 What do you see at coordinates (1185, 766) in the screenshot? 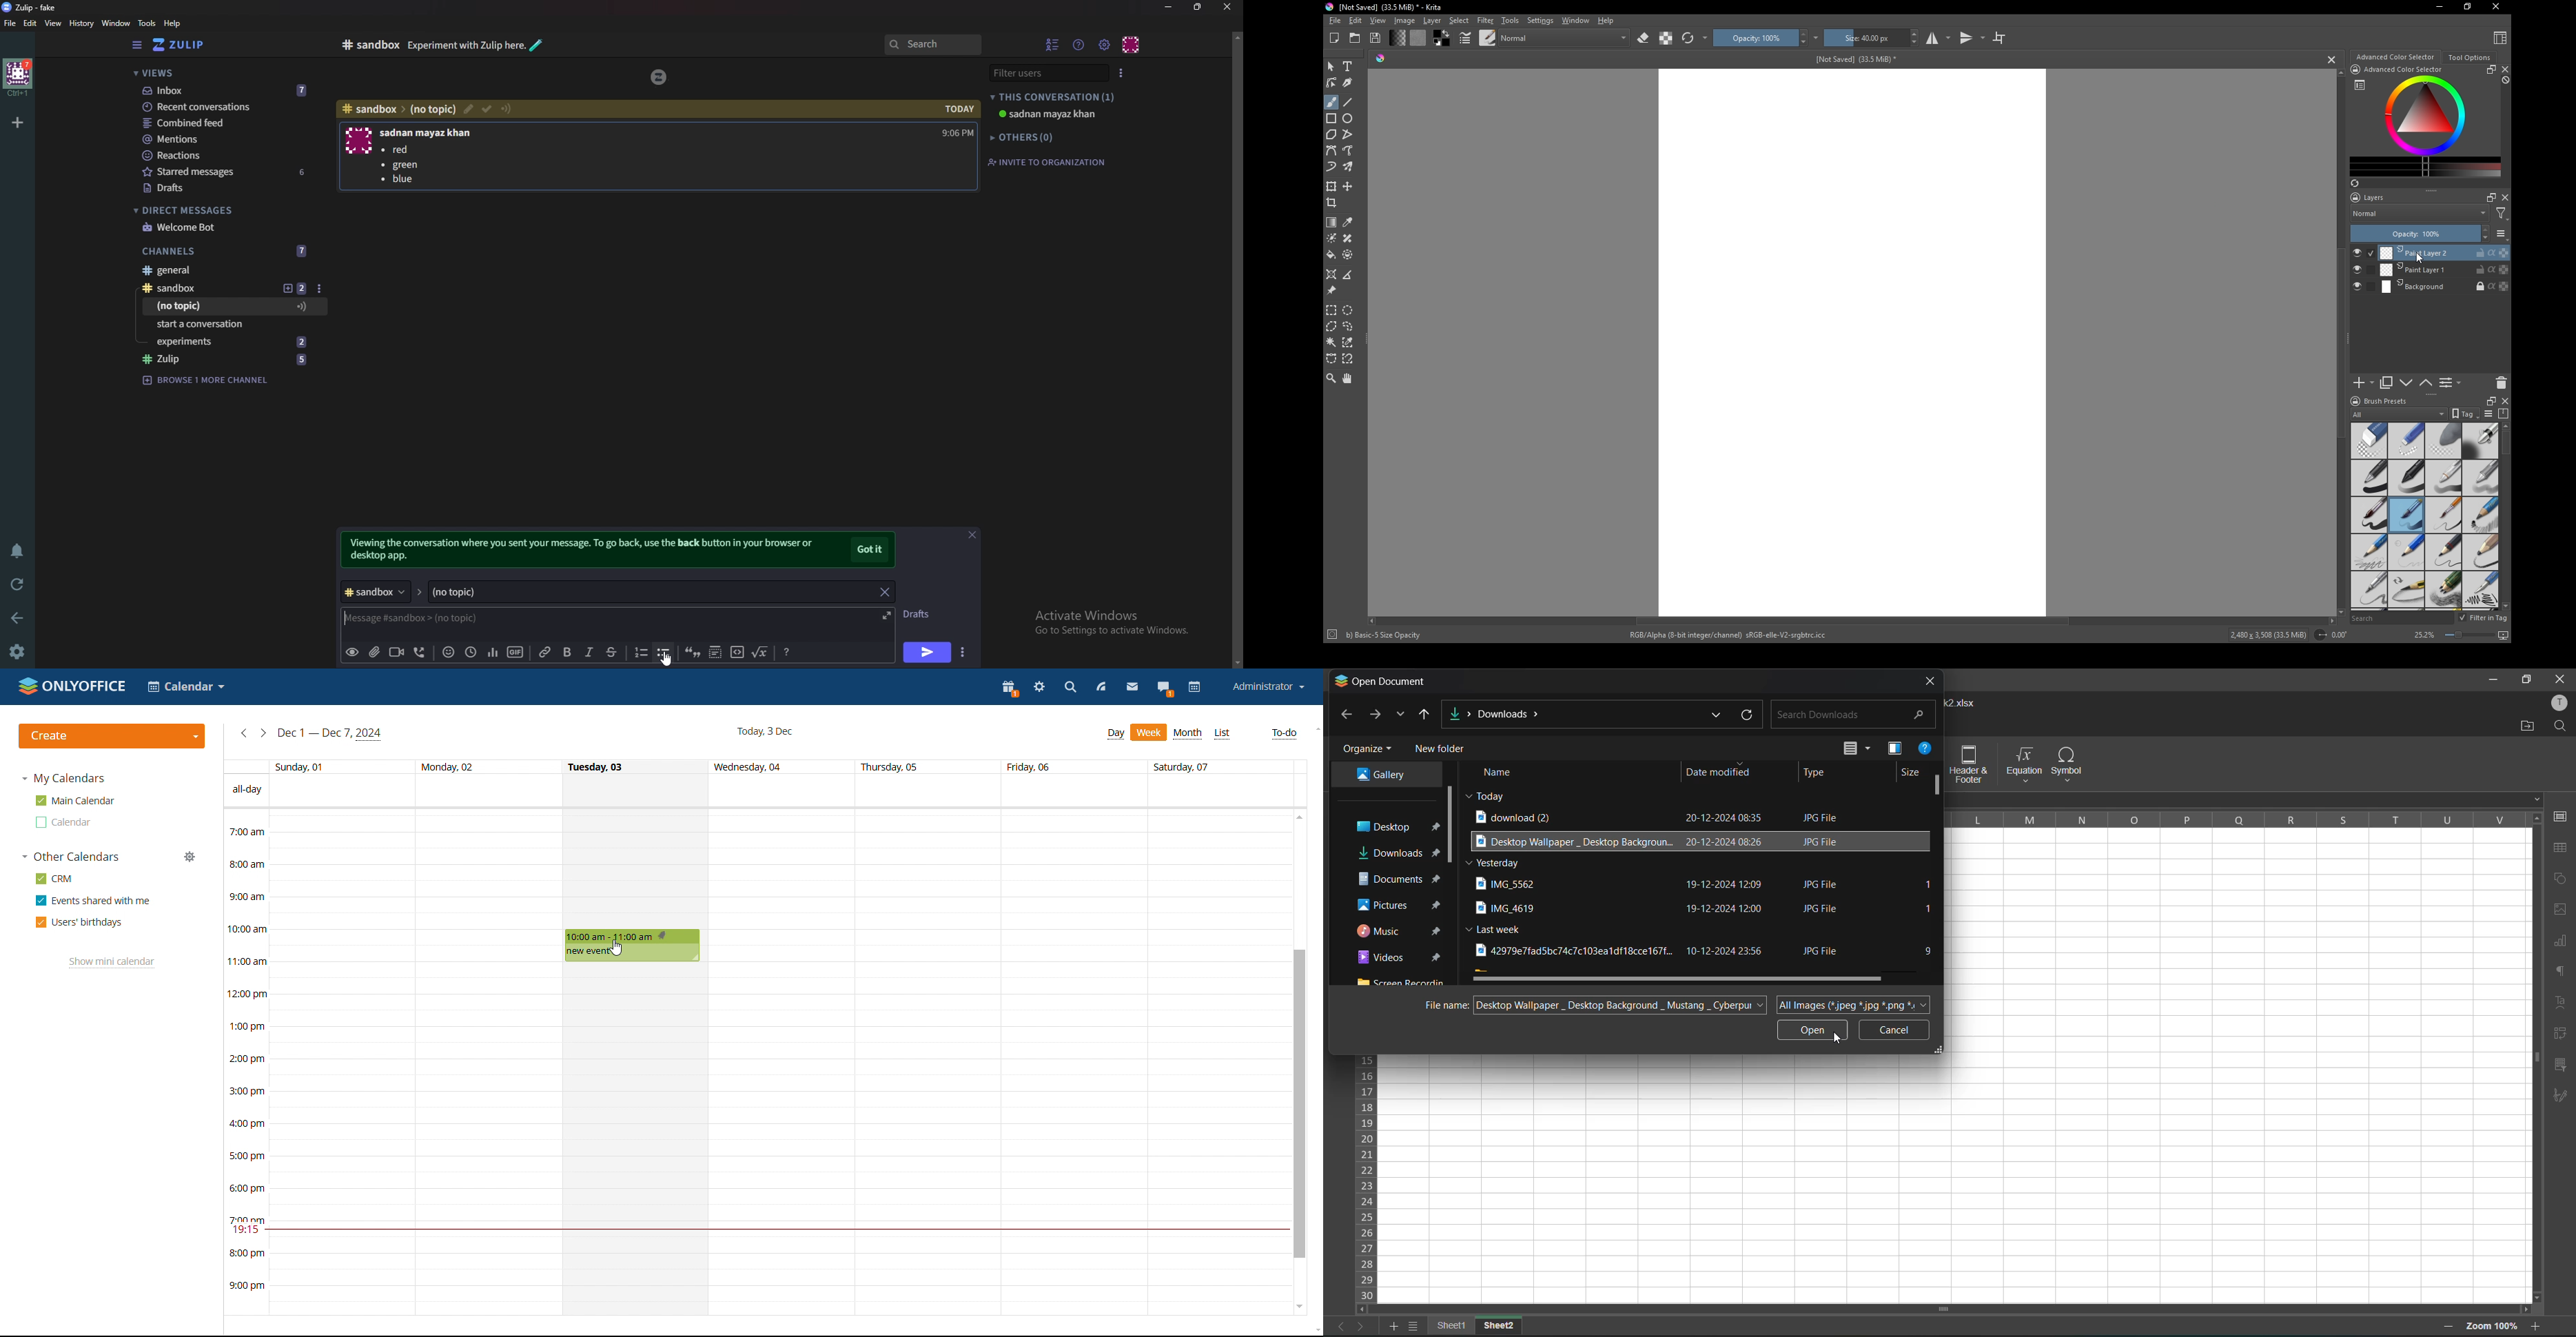
I see `Saturday, 07` at bounding box center [1185, 766].